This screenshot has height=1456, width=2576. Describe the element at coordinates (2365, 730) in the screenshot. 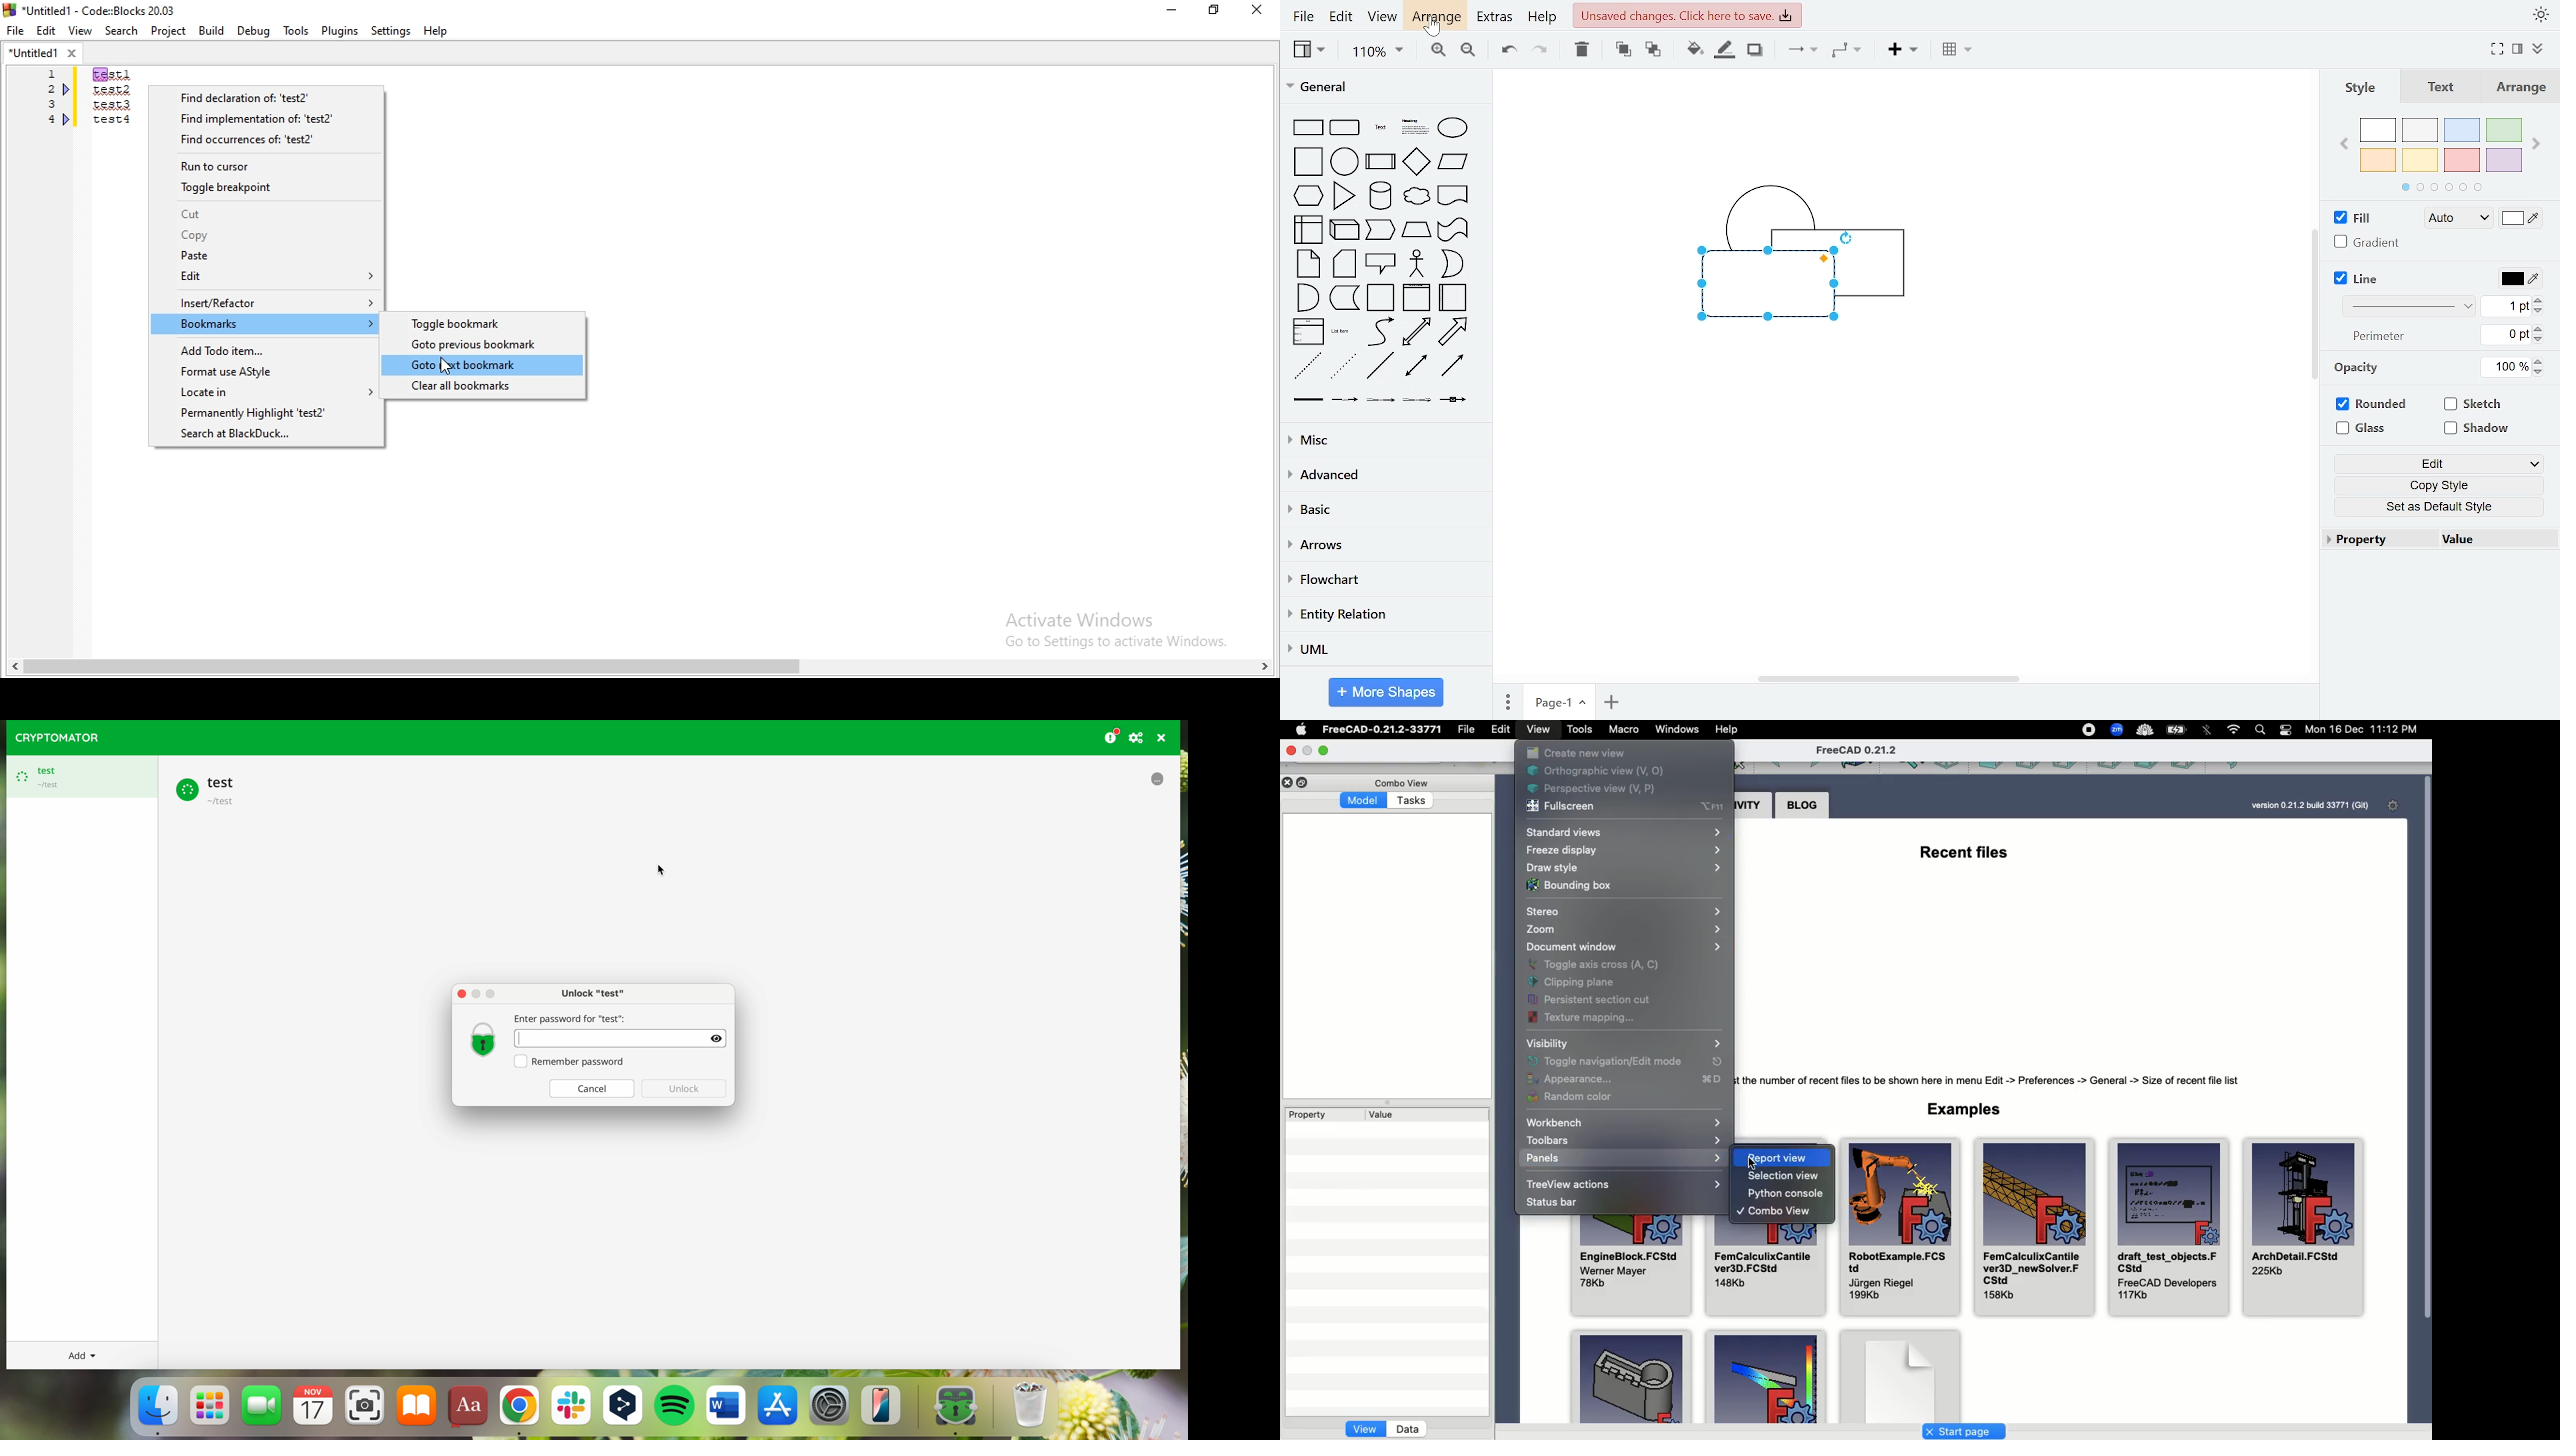

I see `Mon 16 Dec 11:12 PM` at that location.